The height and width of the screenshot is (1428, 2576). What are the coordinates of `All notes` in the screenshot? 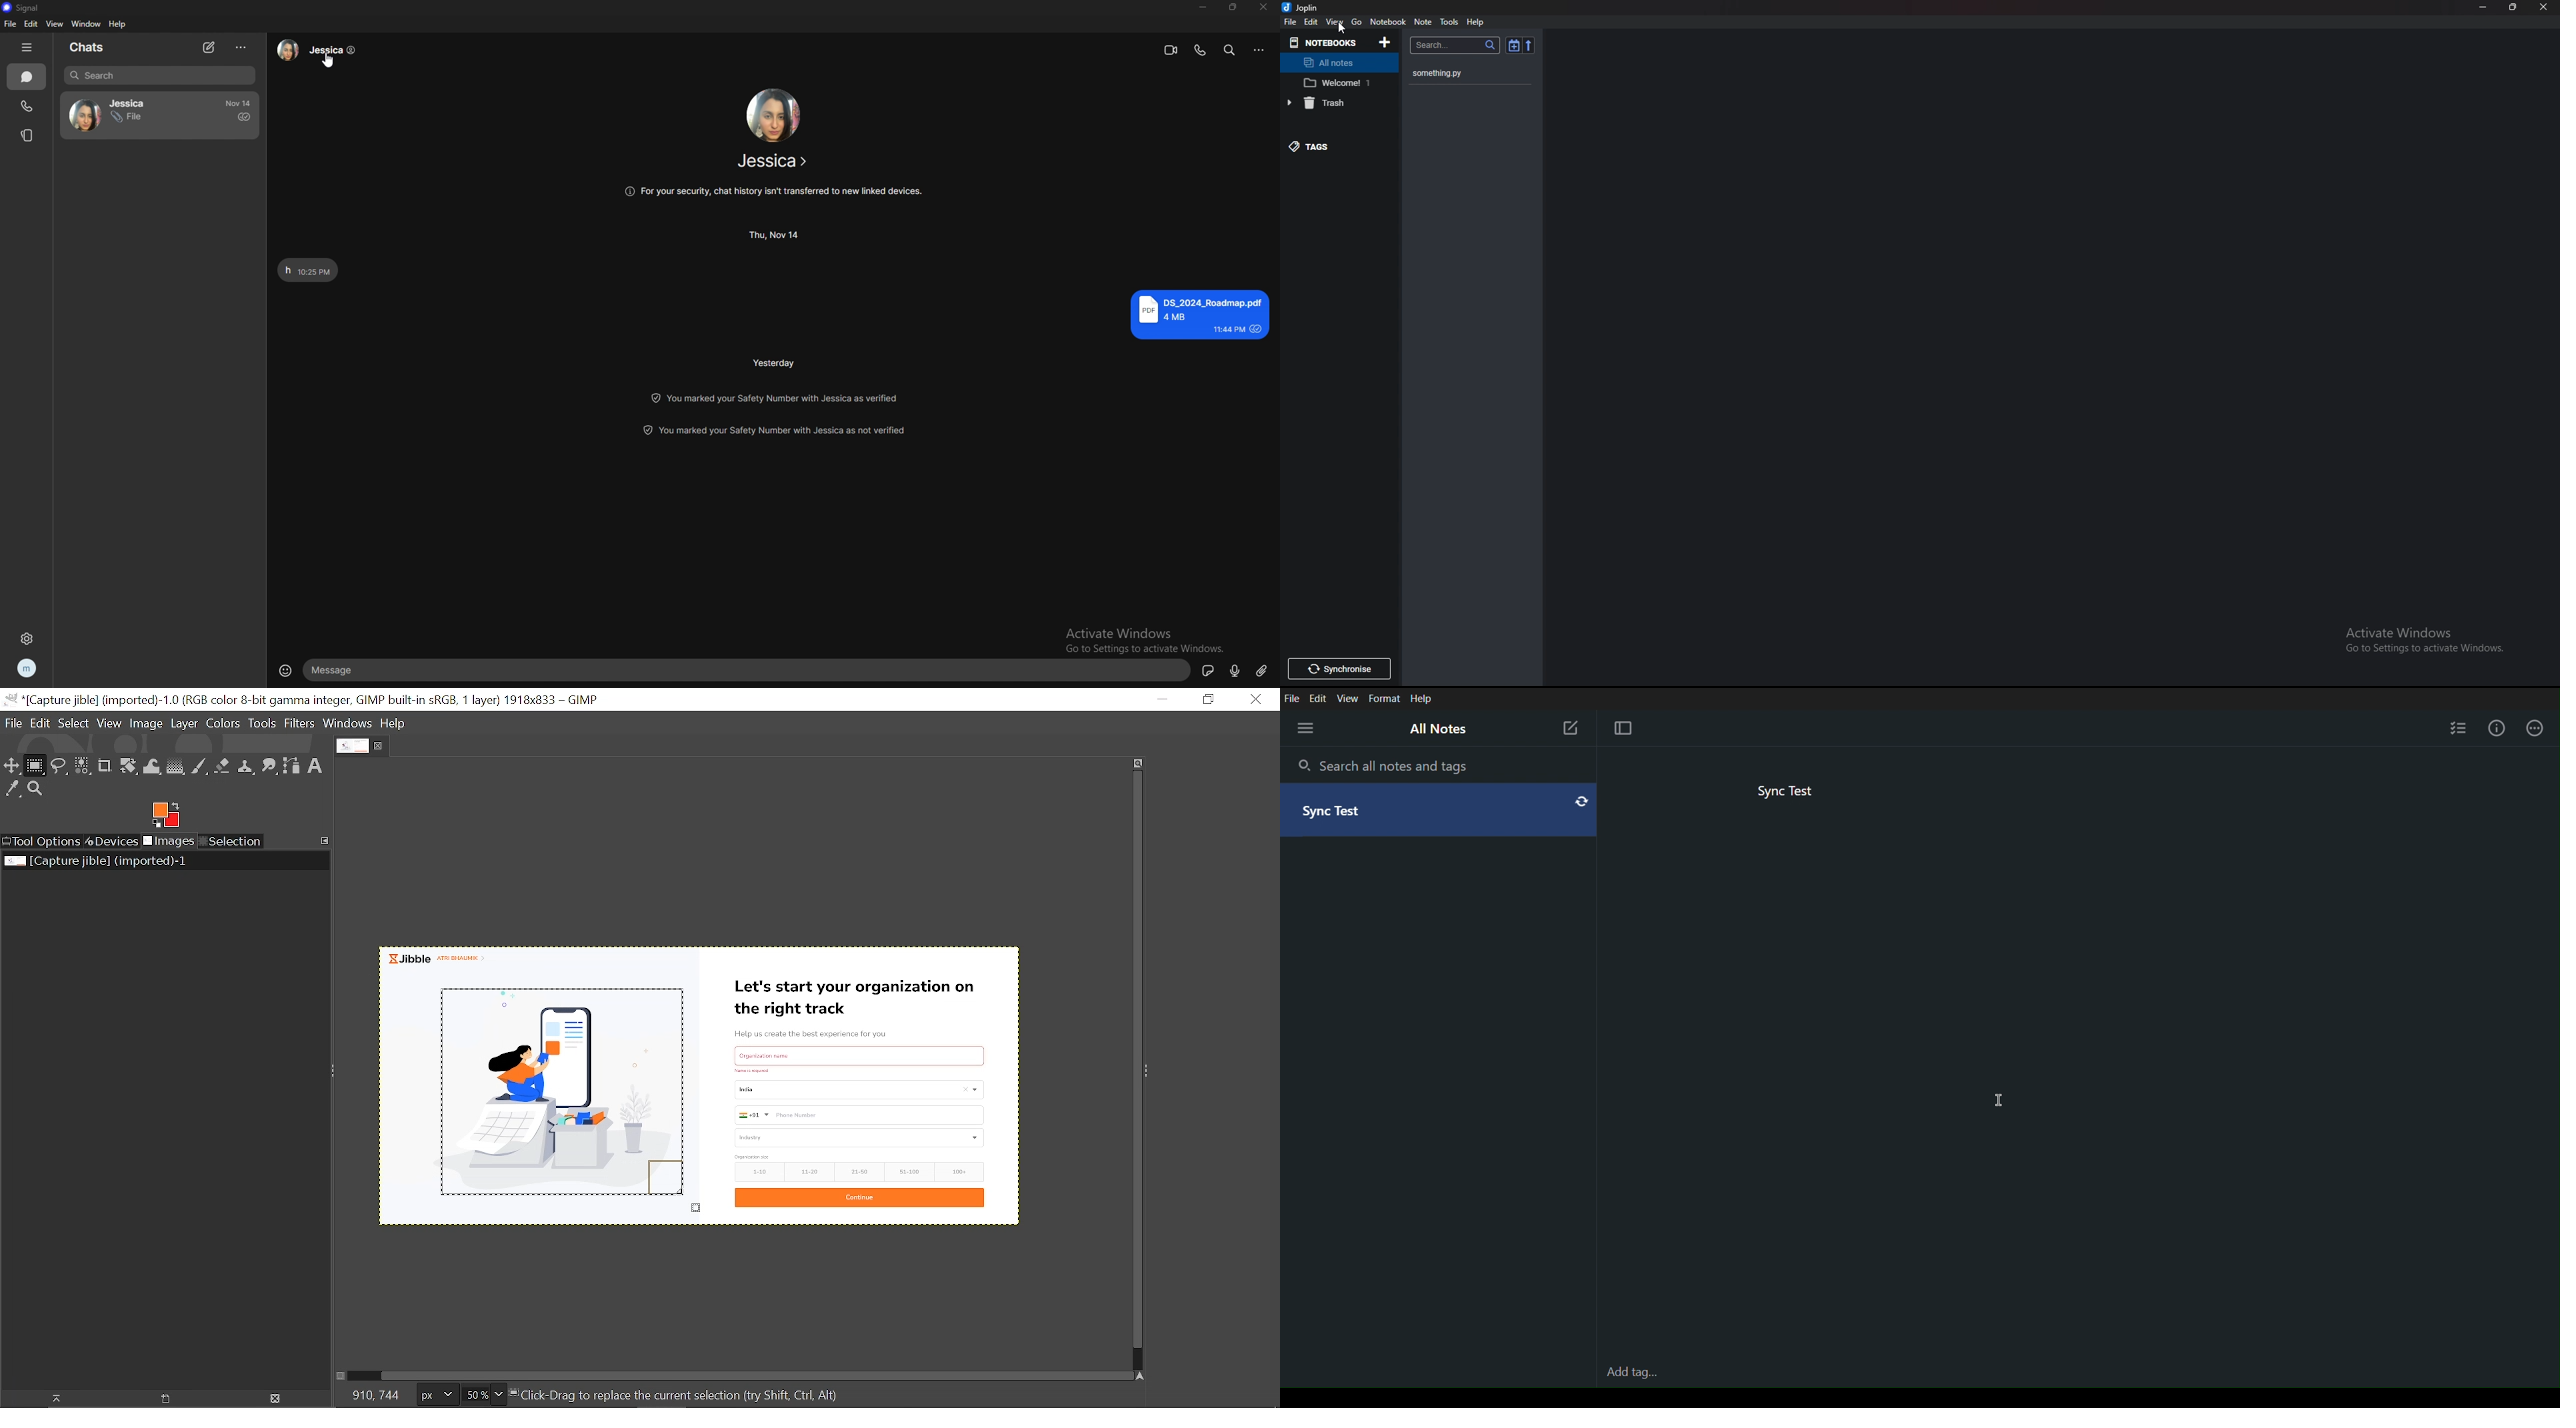 It's located at (1336, 64).